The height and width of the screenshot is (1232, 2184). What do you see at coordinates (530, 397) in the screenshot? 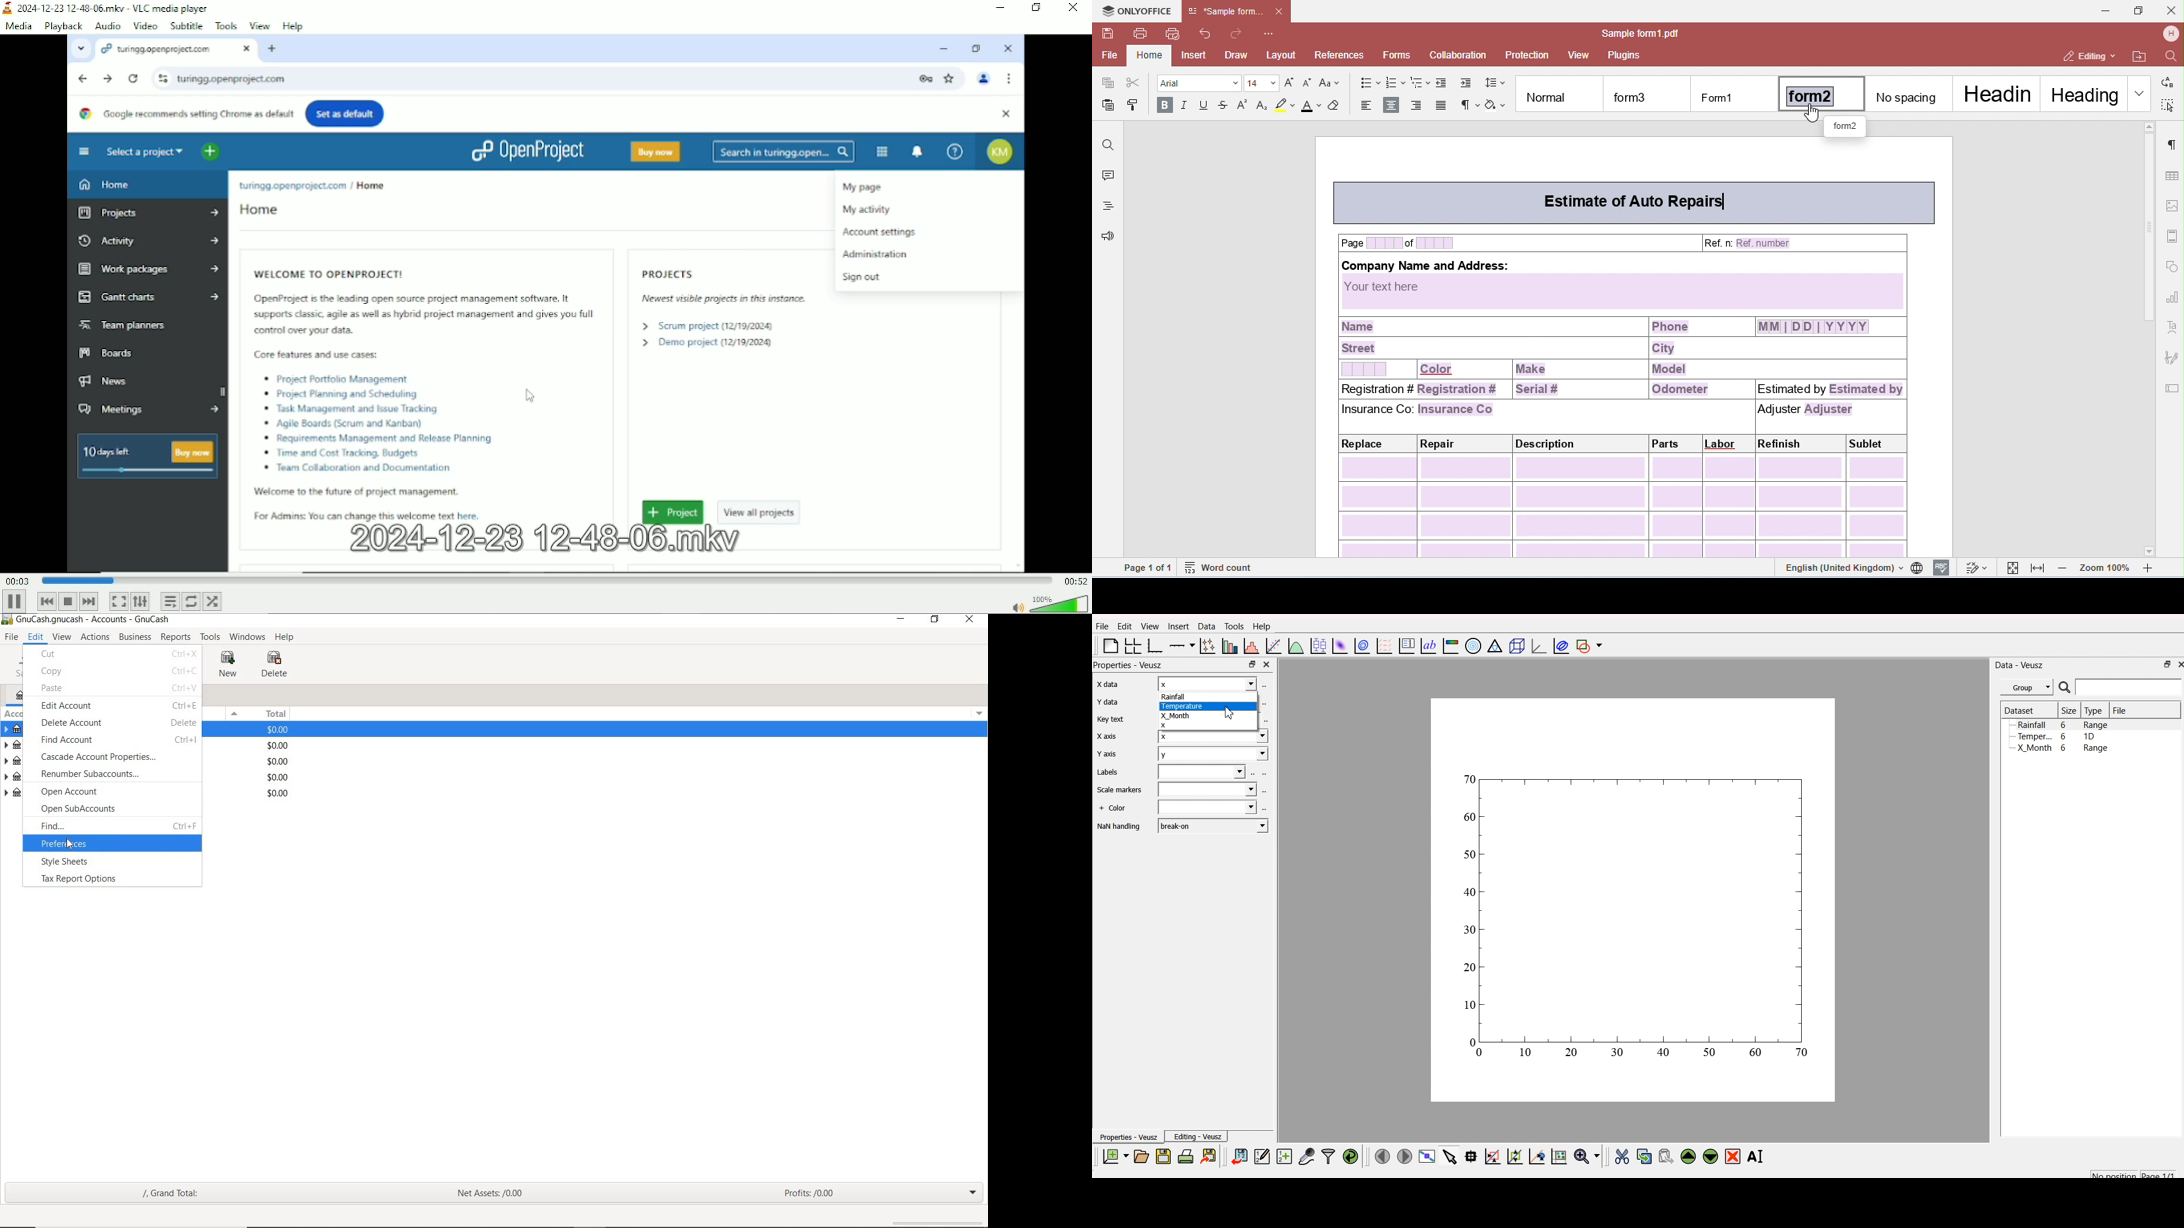
I see `Cursor` at bounding box center [530, 397].